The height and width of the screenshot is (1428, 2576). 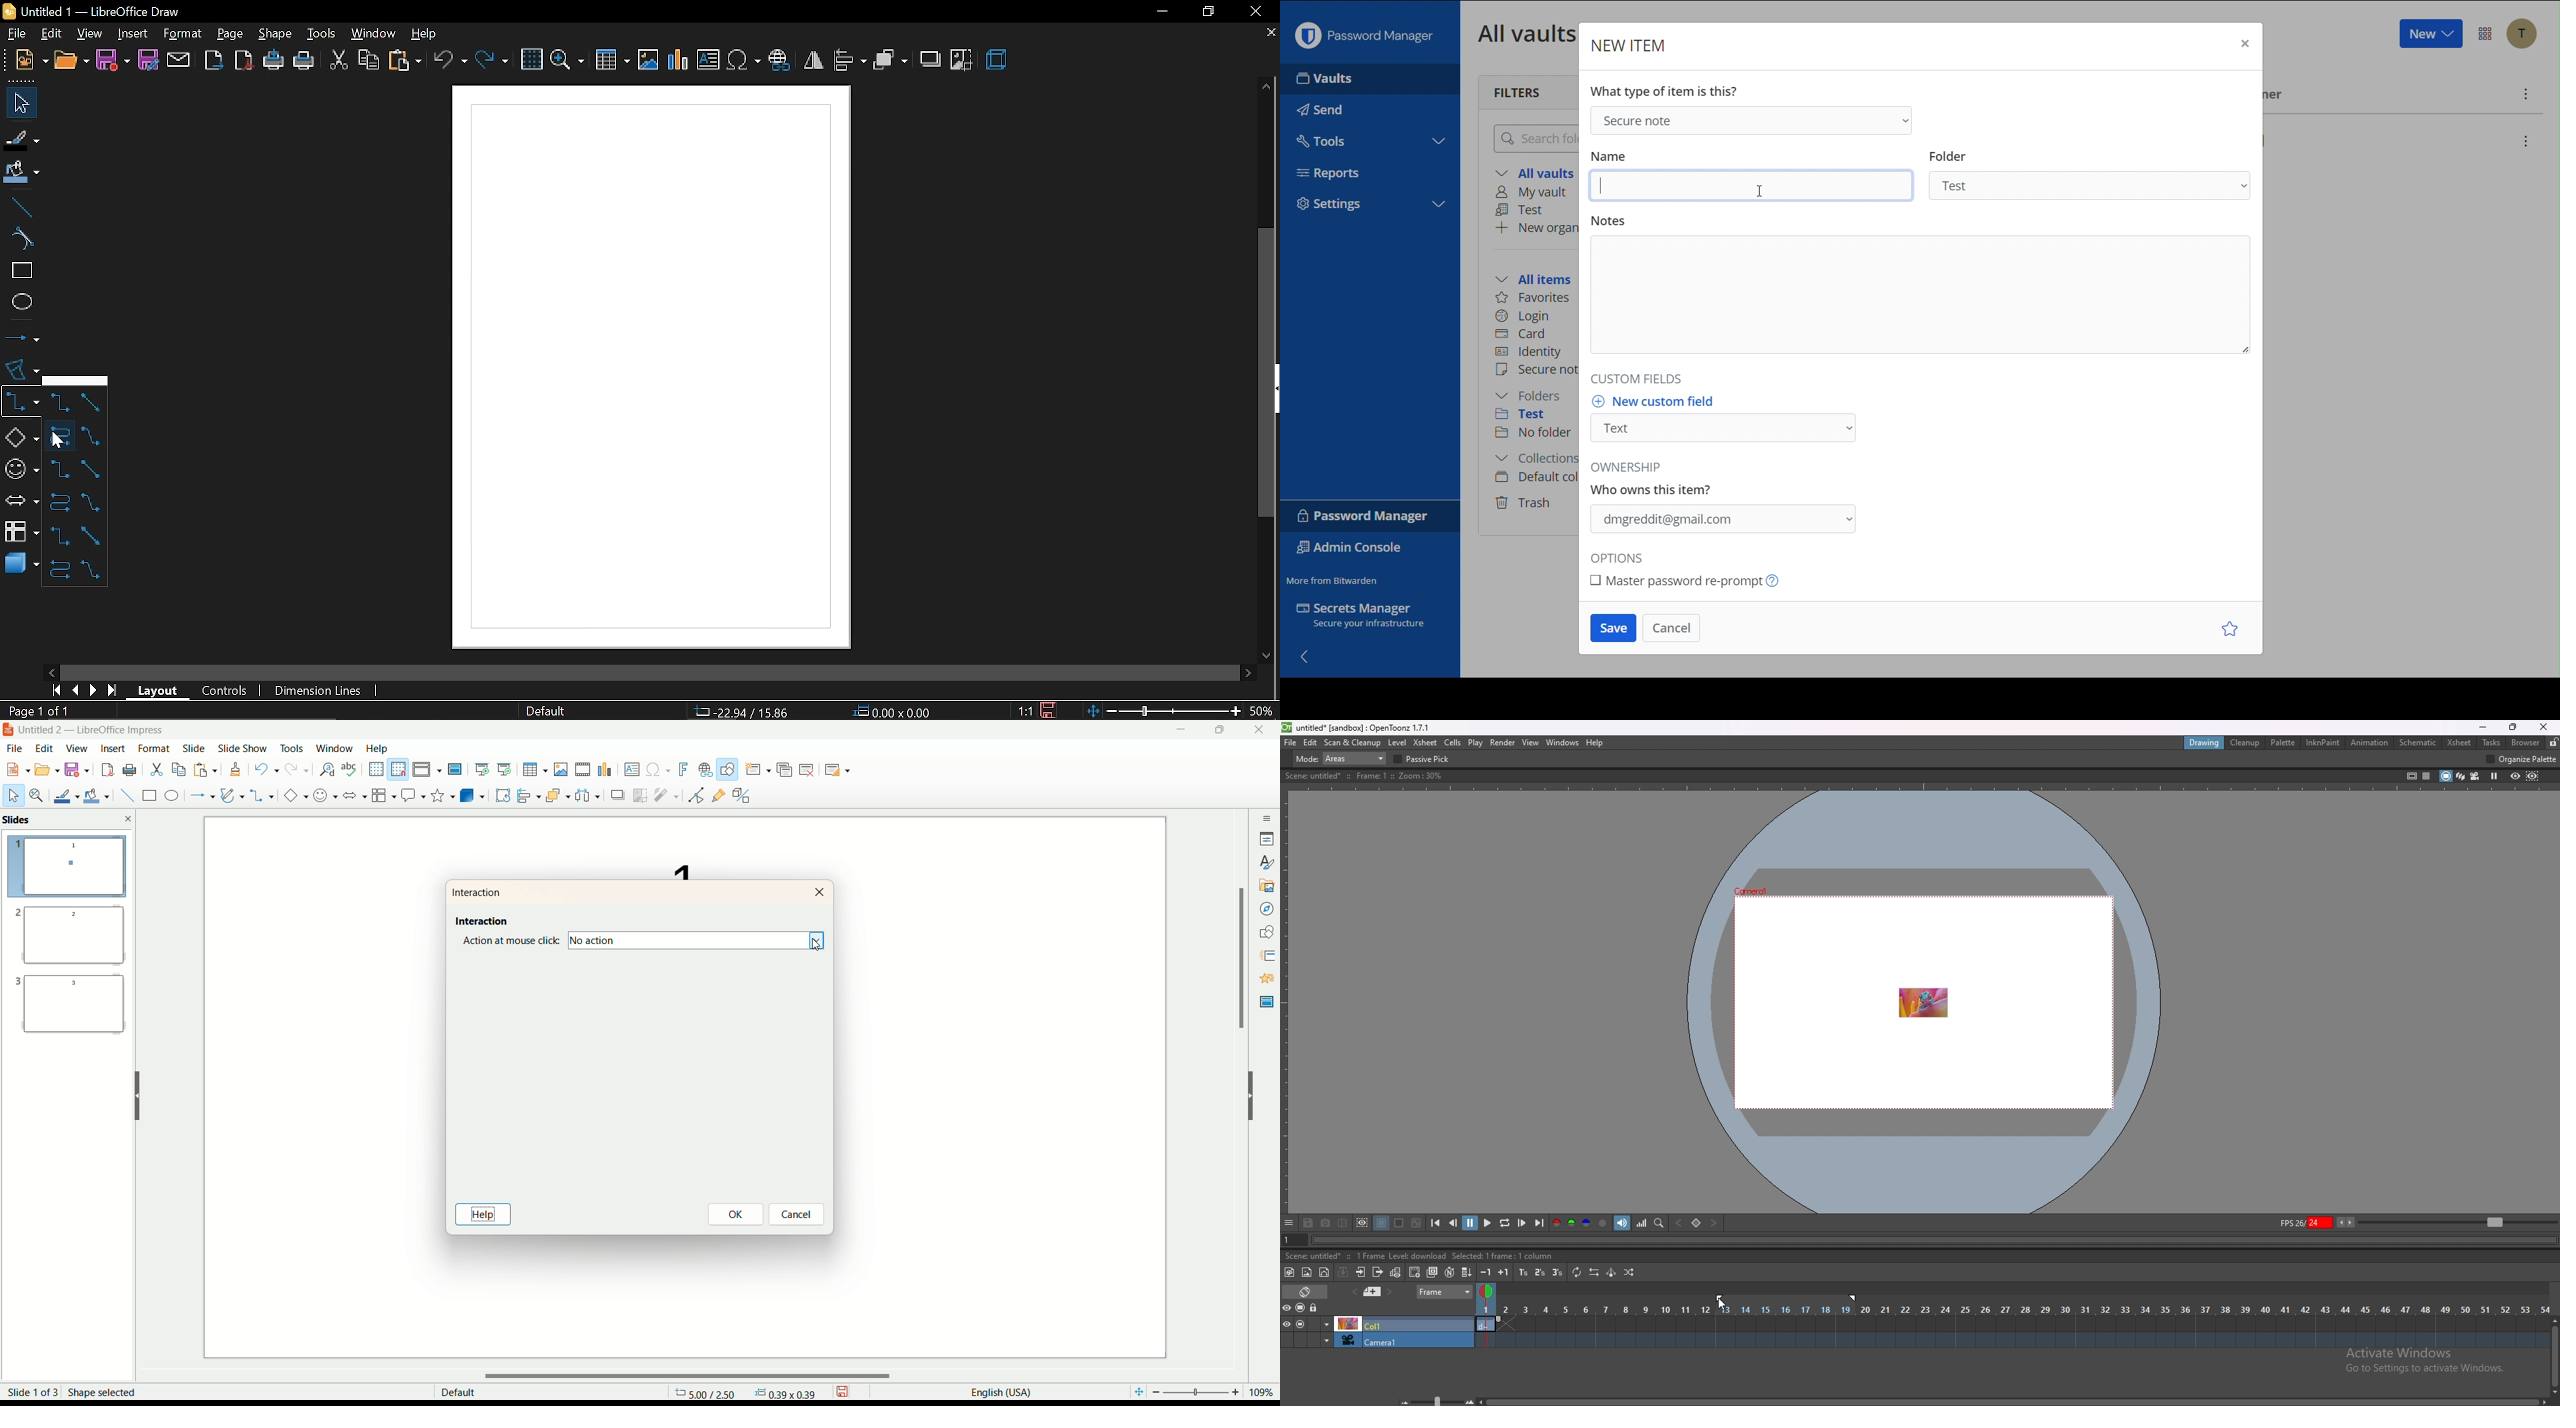 What do you see at coordinates (93, 11) in the screenshot?
I see `Untitled 1 - LibreOffice Draw` at bounding box center [93, 11].